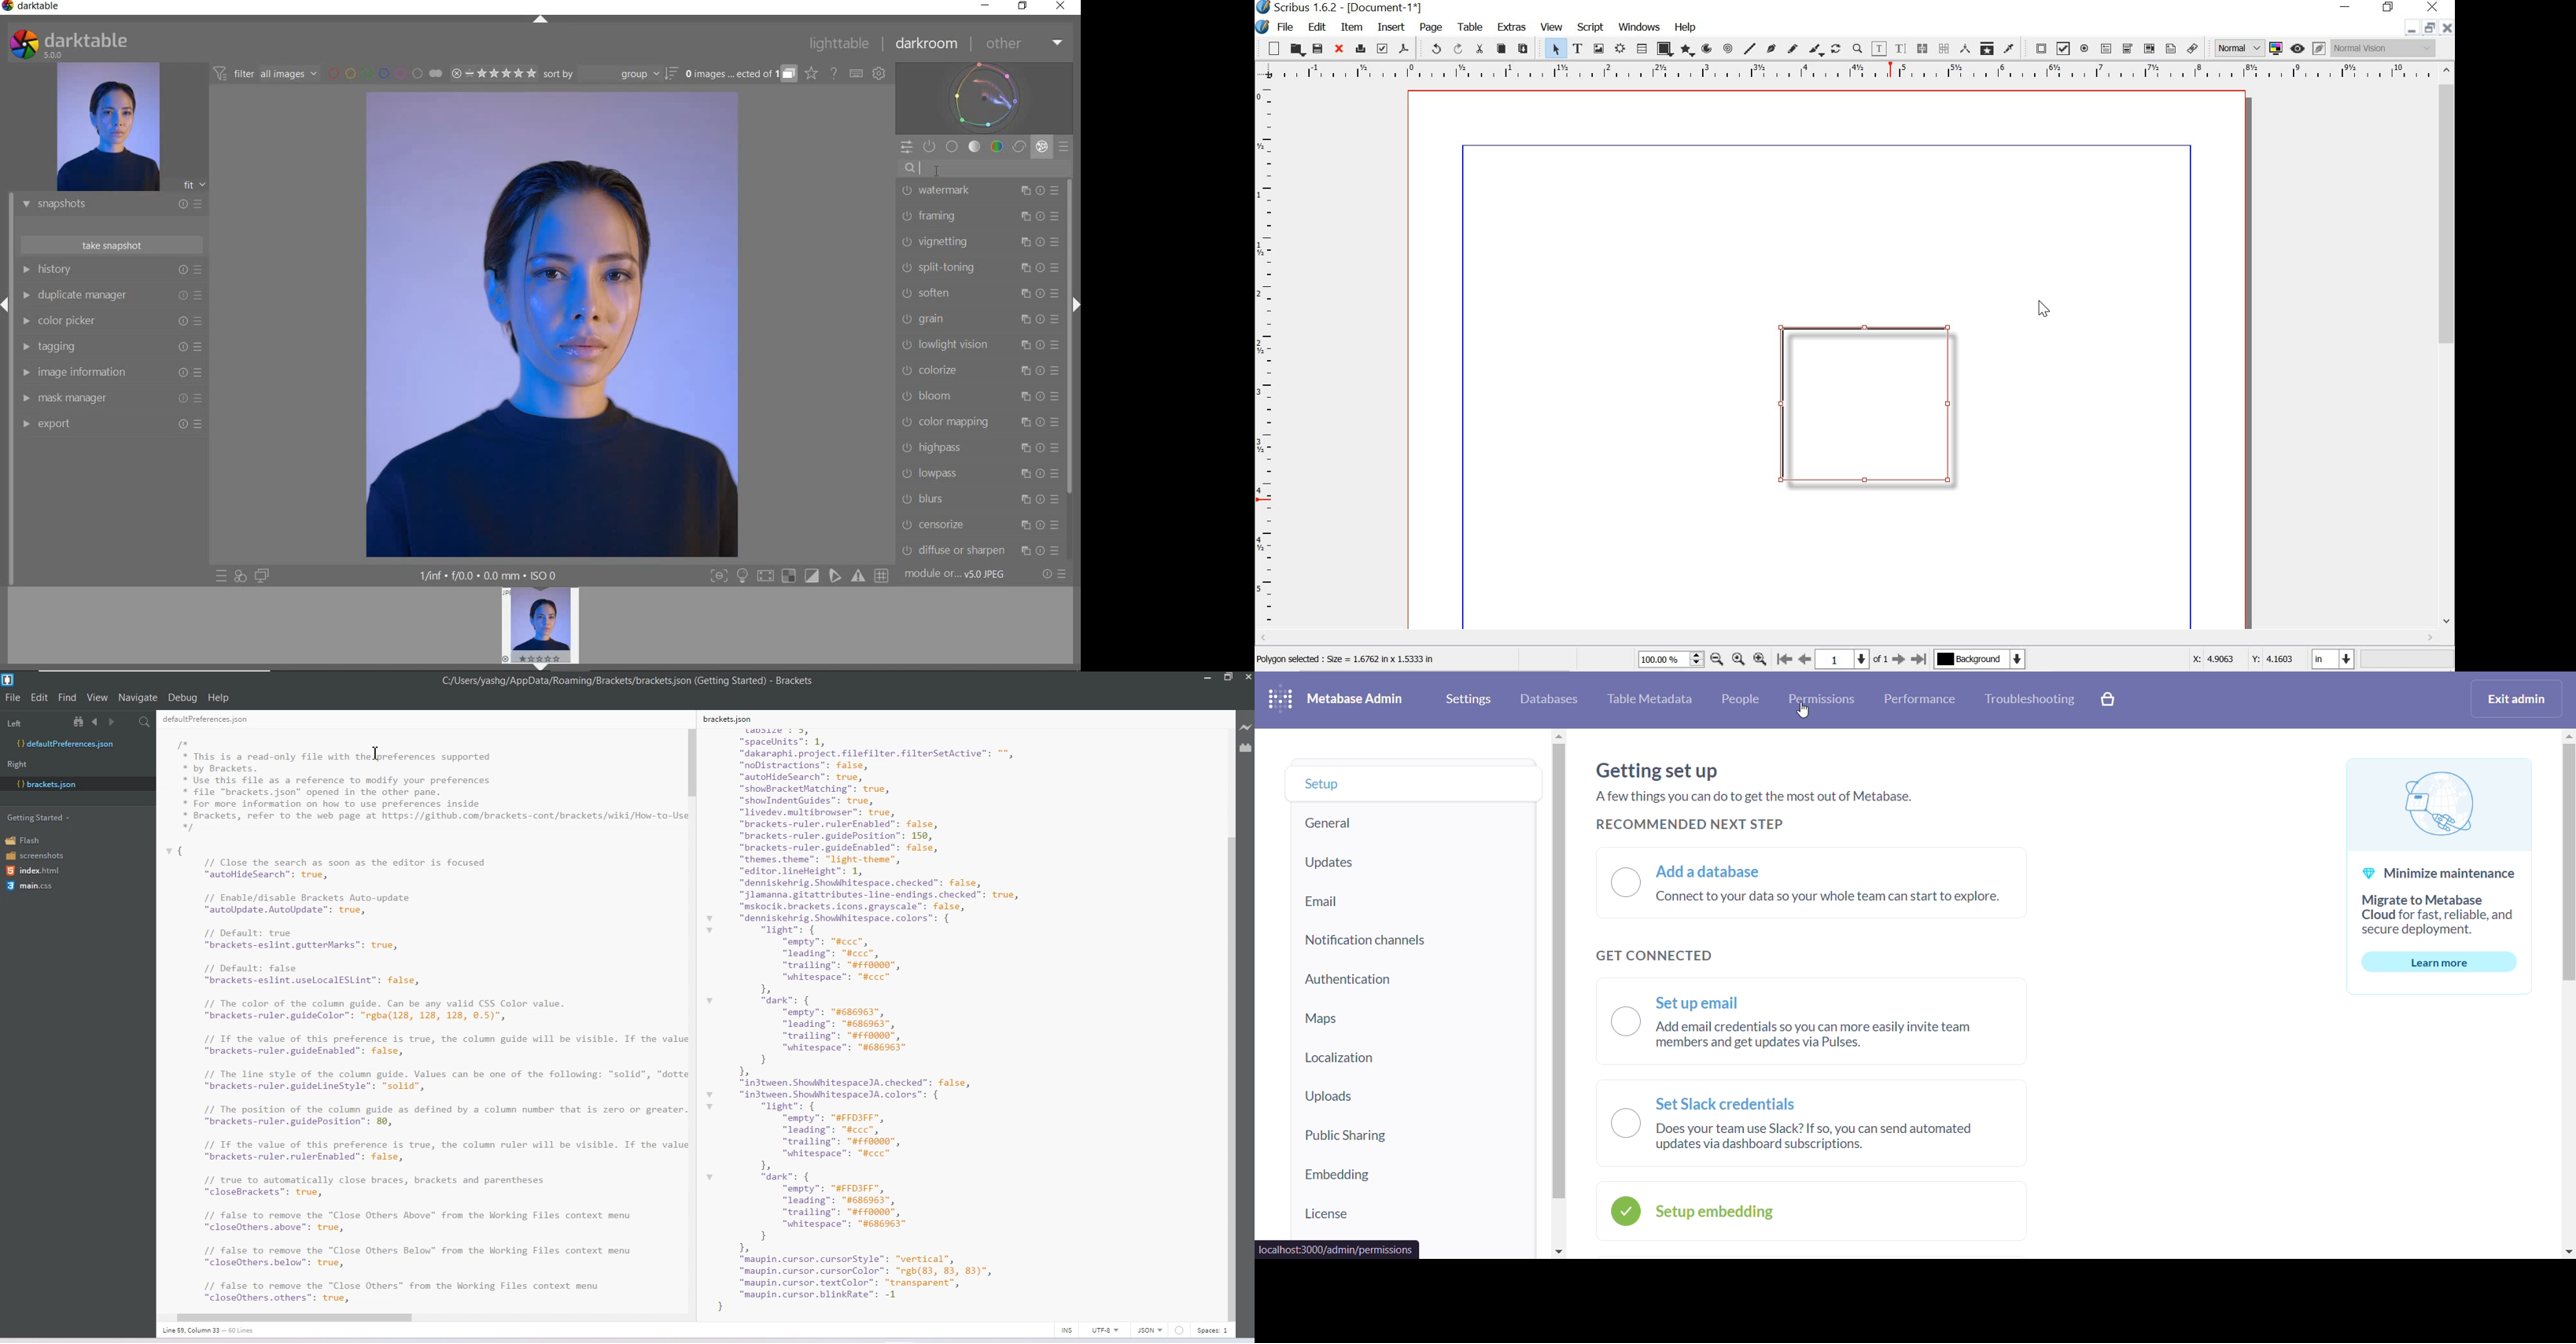  Describe the element at coordinates (979, 216) in the screenshot. I see `FRAMING` at that location.